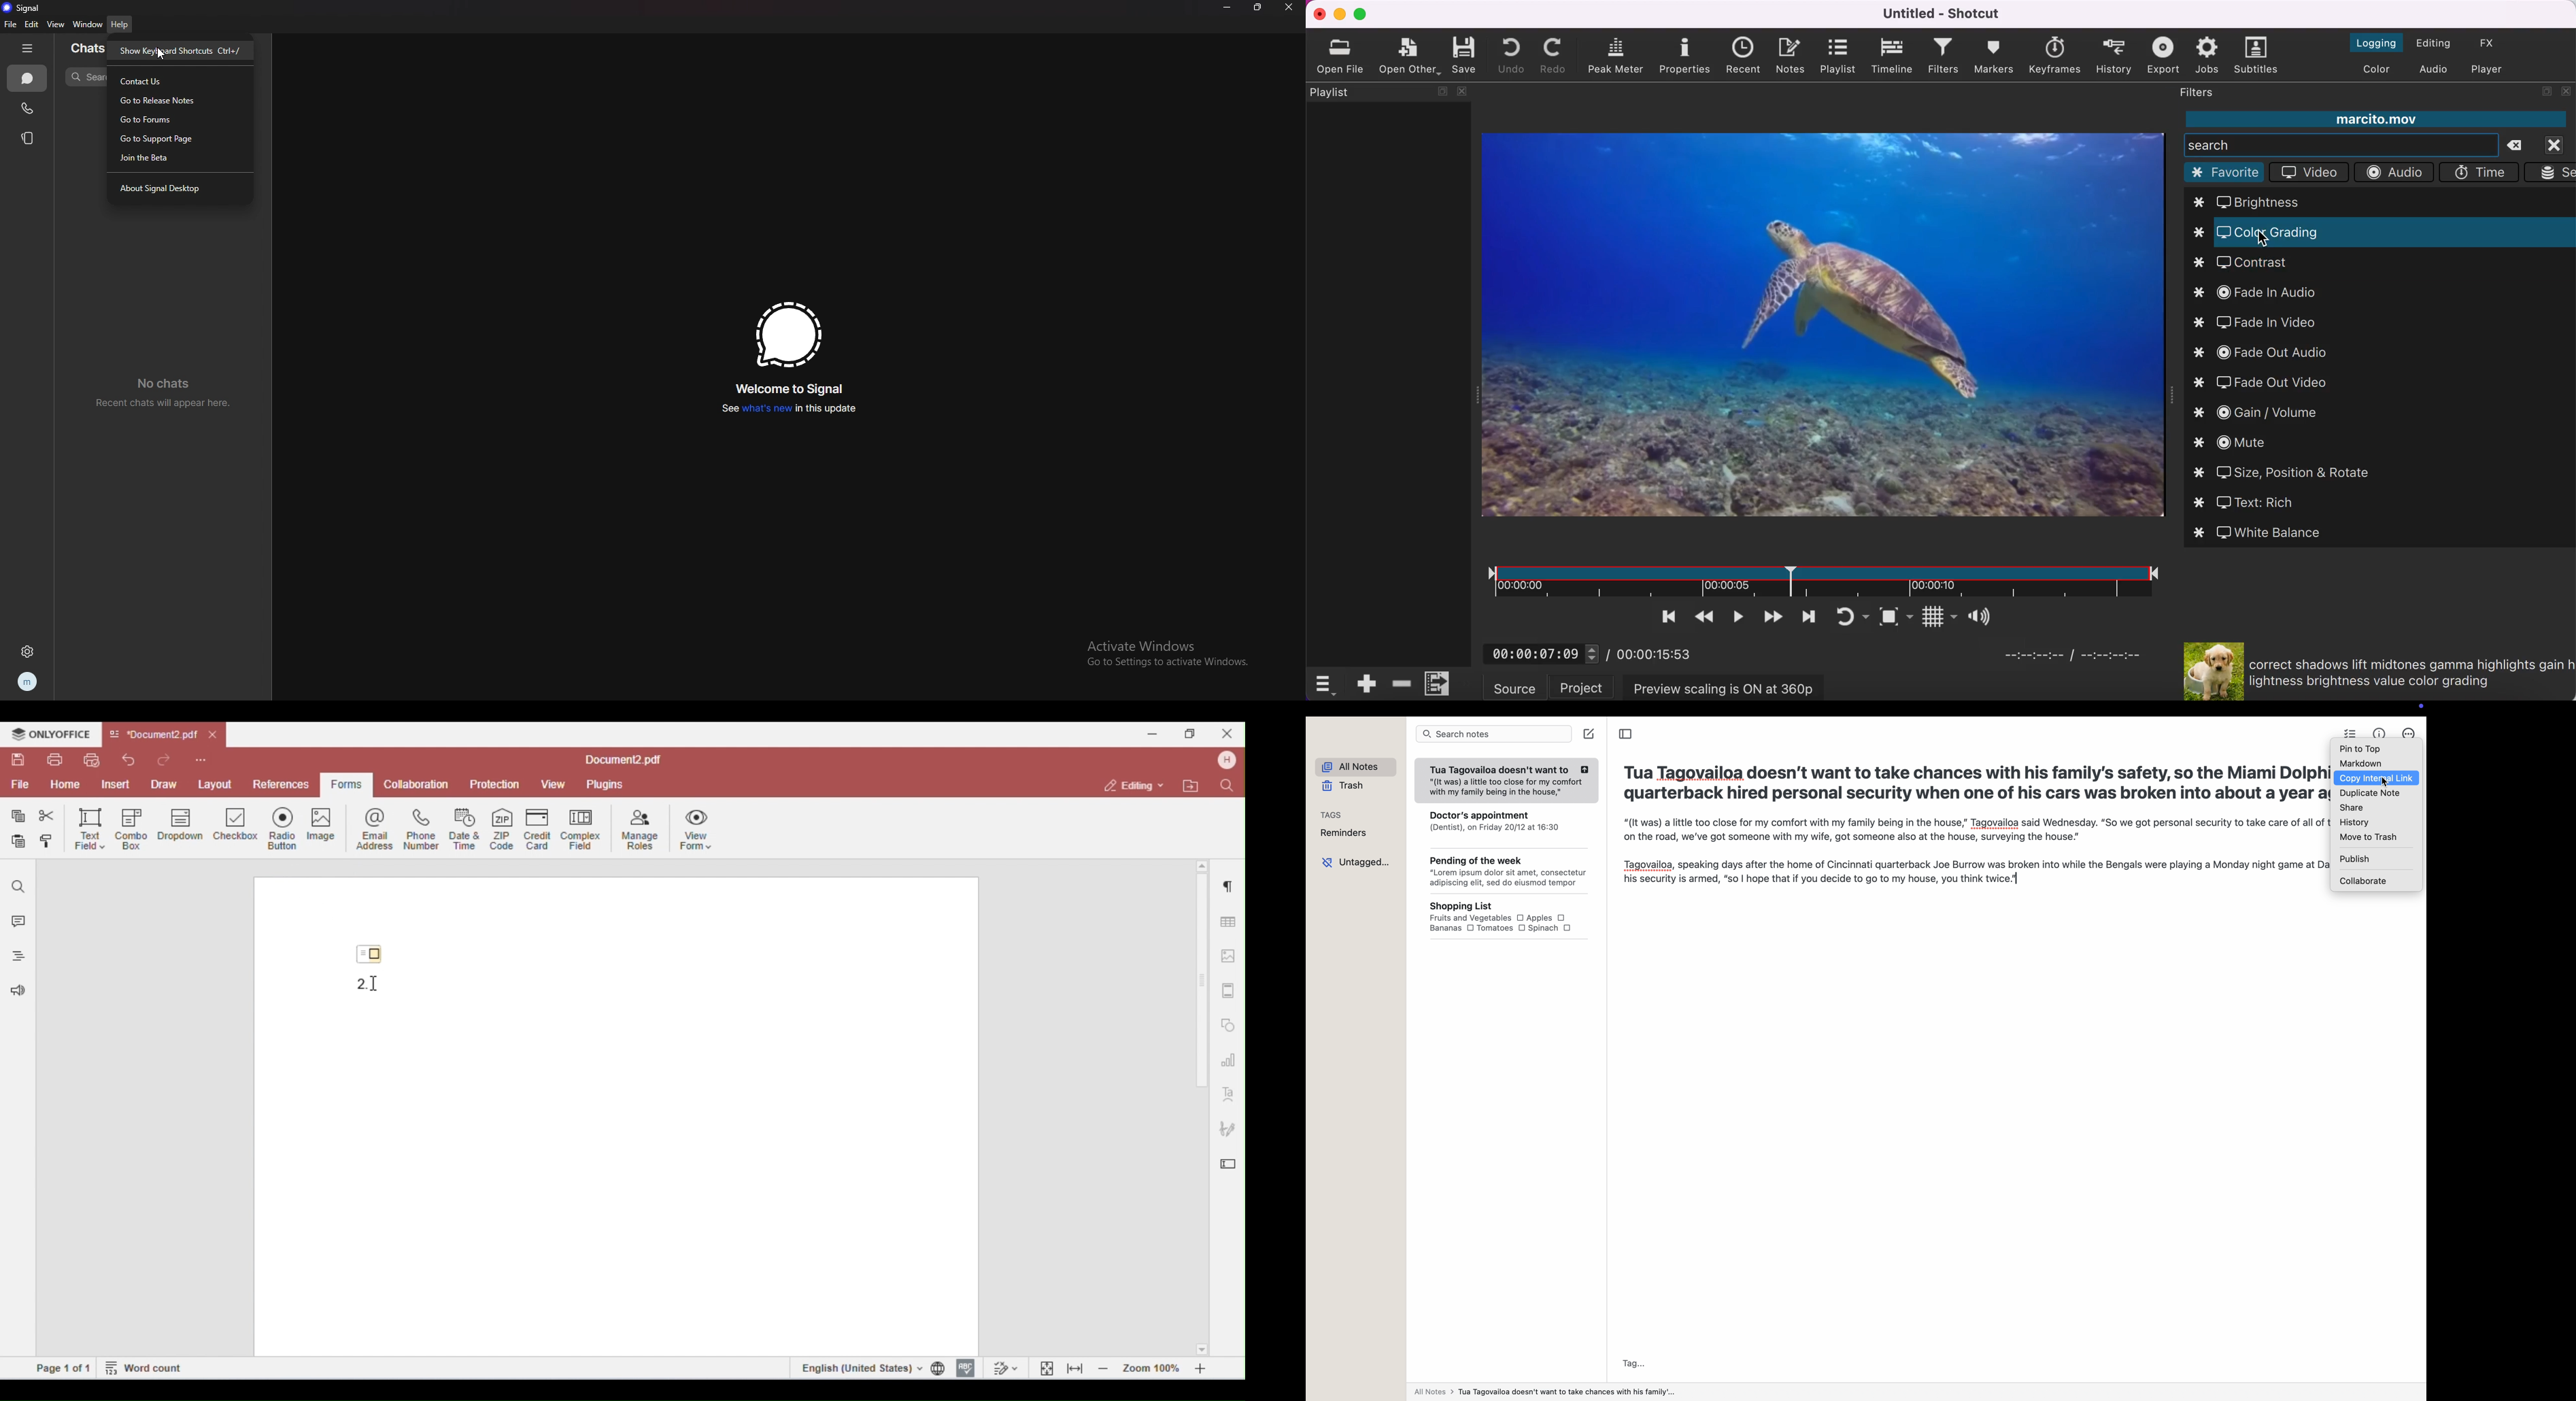 The width and height of the screenshot is (2576, 1428). What do you see at coordinates (1962, 832) in the screenshot?
I see `Tua Tagovailoa doesn't want to take chances with his family's safety, so the Miami Dolpl
quarterback hired personal security when one of his cars was broken into about a year :
“(It was) a little too close for my comfort with my family being in the house,” Tagovailoa said Wednesday. “So we got personal security to take care of all c
on the road, we've got someone with my wife, got someone also at the house, surveying the house.”

Tagovailoa, speaking days after the home of Cincinnati quarterback Joe Burrow was broken into while the Bengals were playing a Monday night game at [
his security is armed, “so | hope that if you decide to go to my house, you think twice.|` at bounding box center [1962, 832].